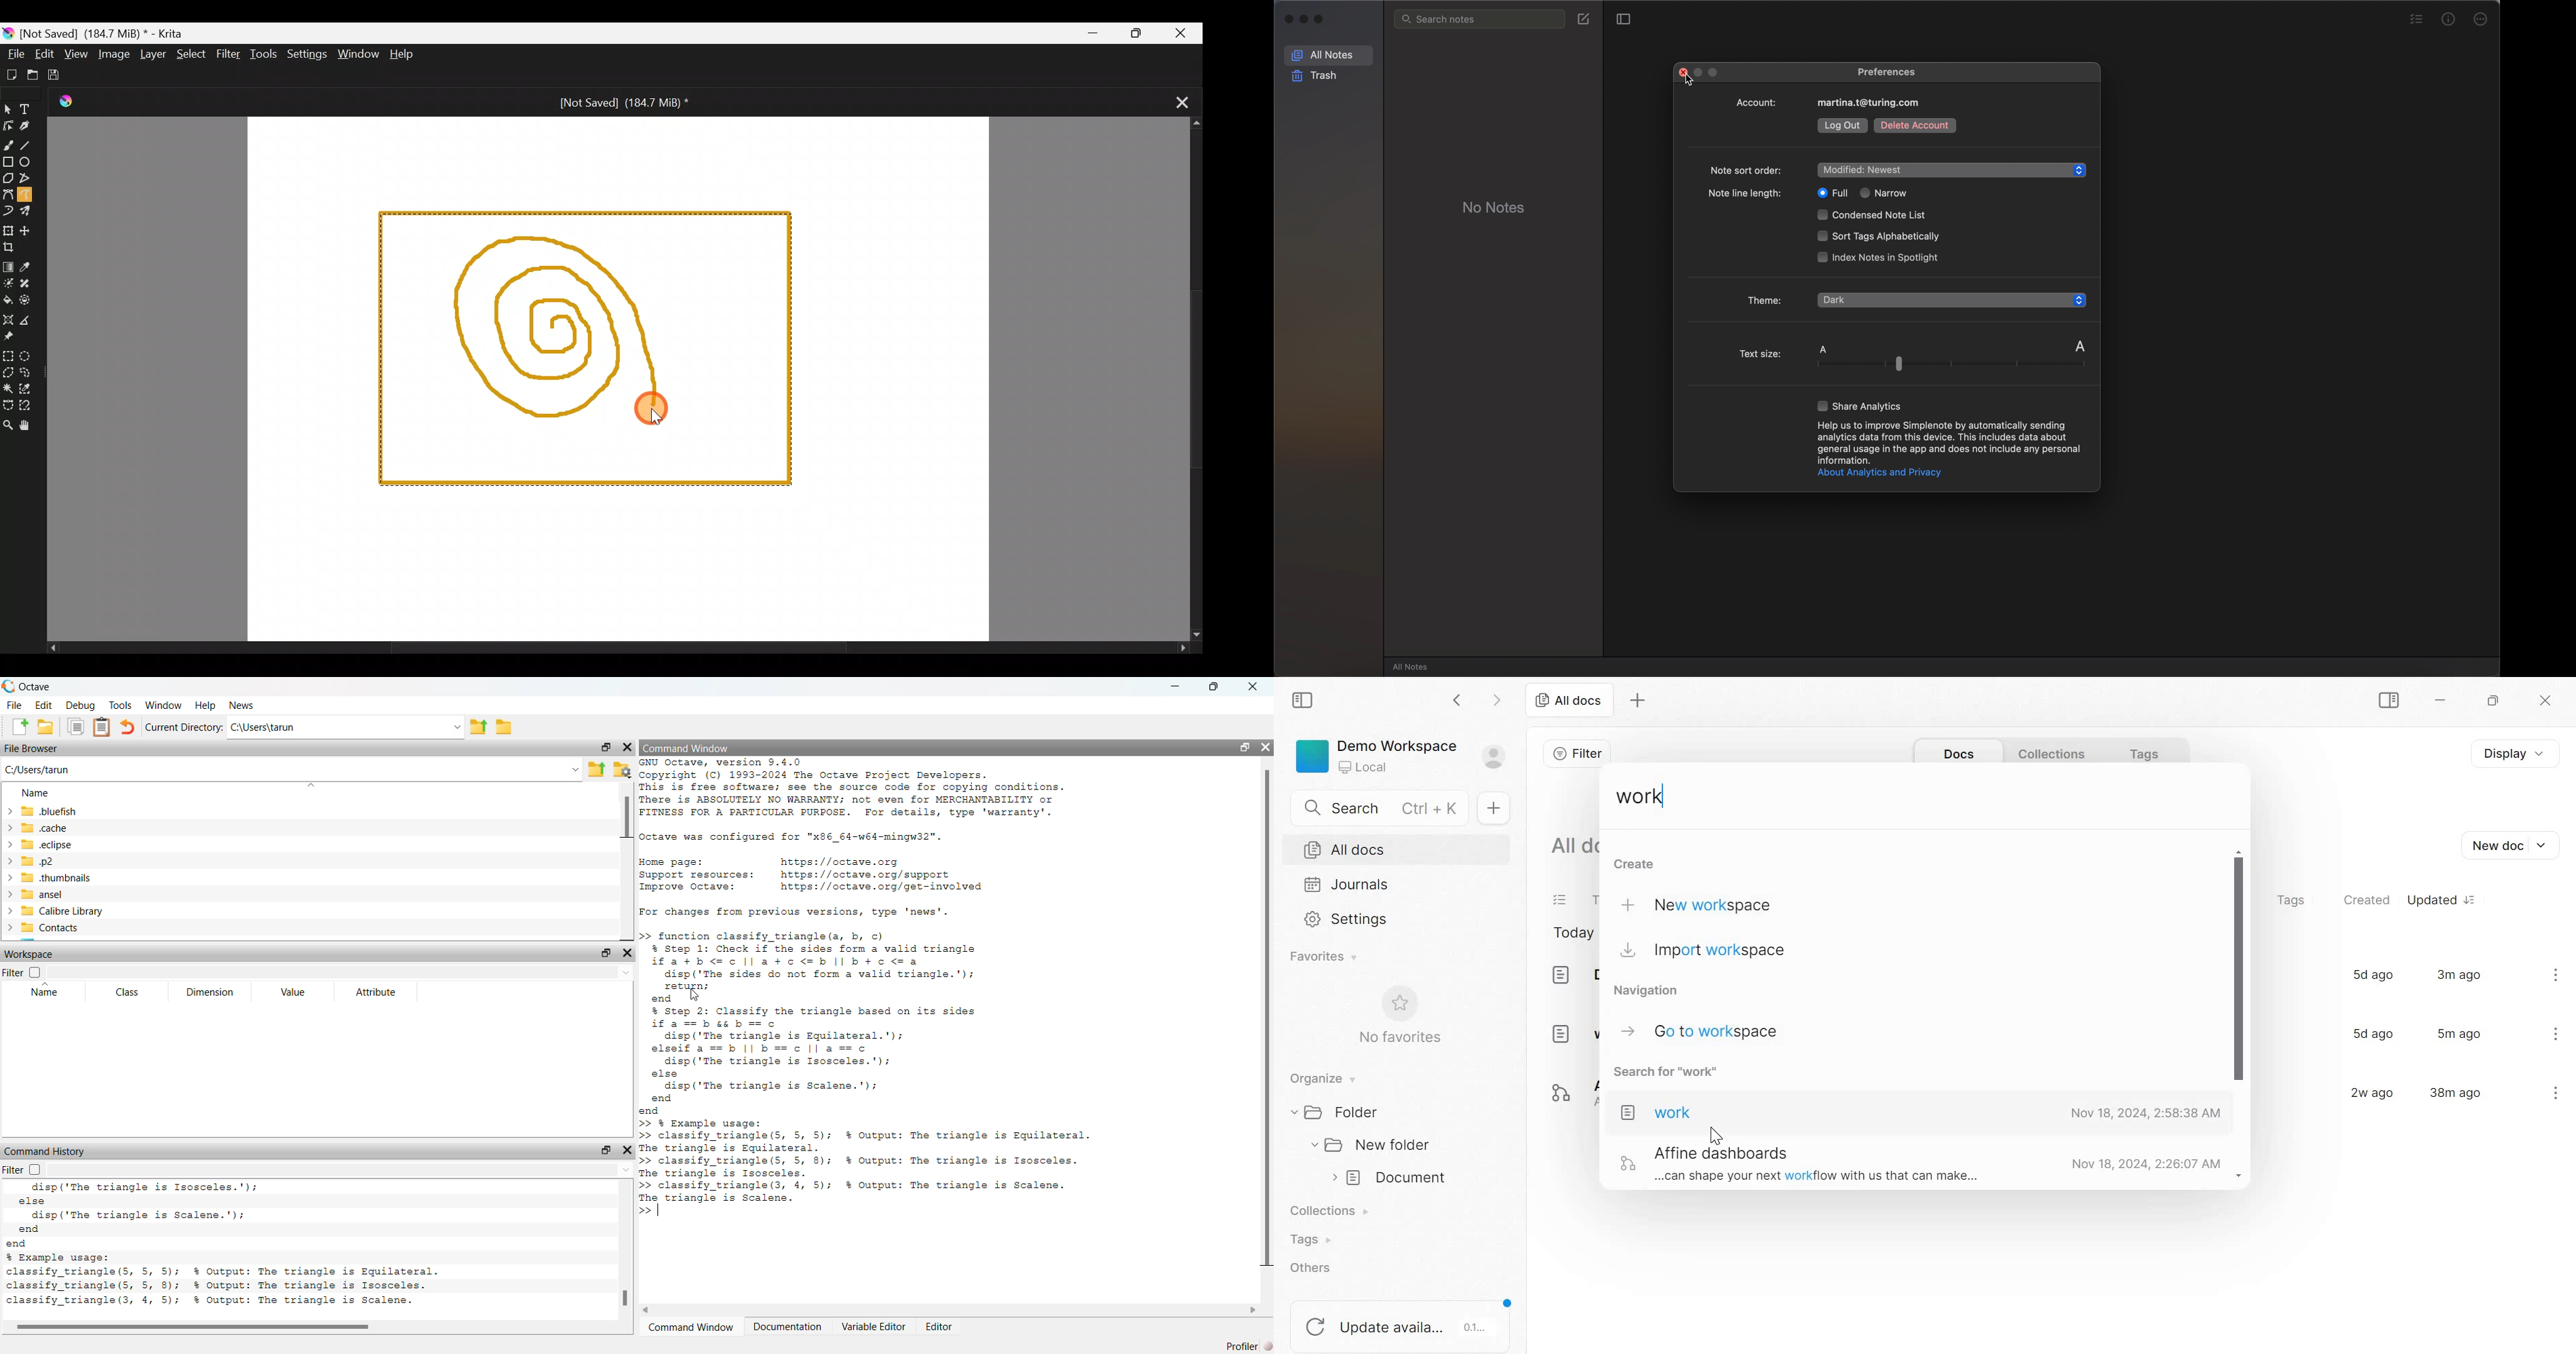 The height and width of the screenshot is (1372, 2576). Describe the element at coordinates (1385, 806) in the screenshot. I see `Search` at that location.